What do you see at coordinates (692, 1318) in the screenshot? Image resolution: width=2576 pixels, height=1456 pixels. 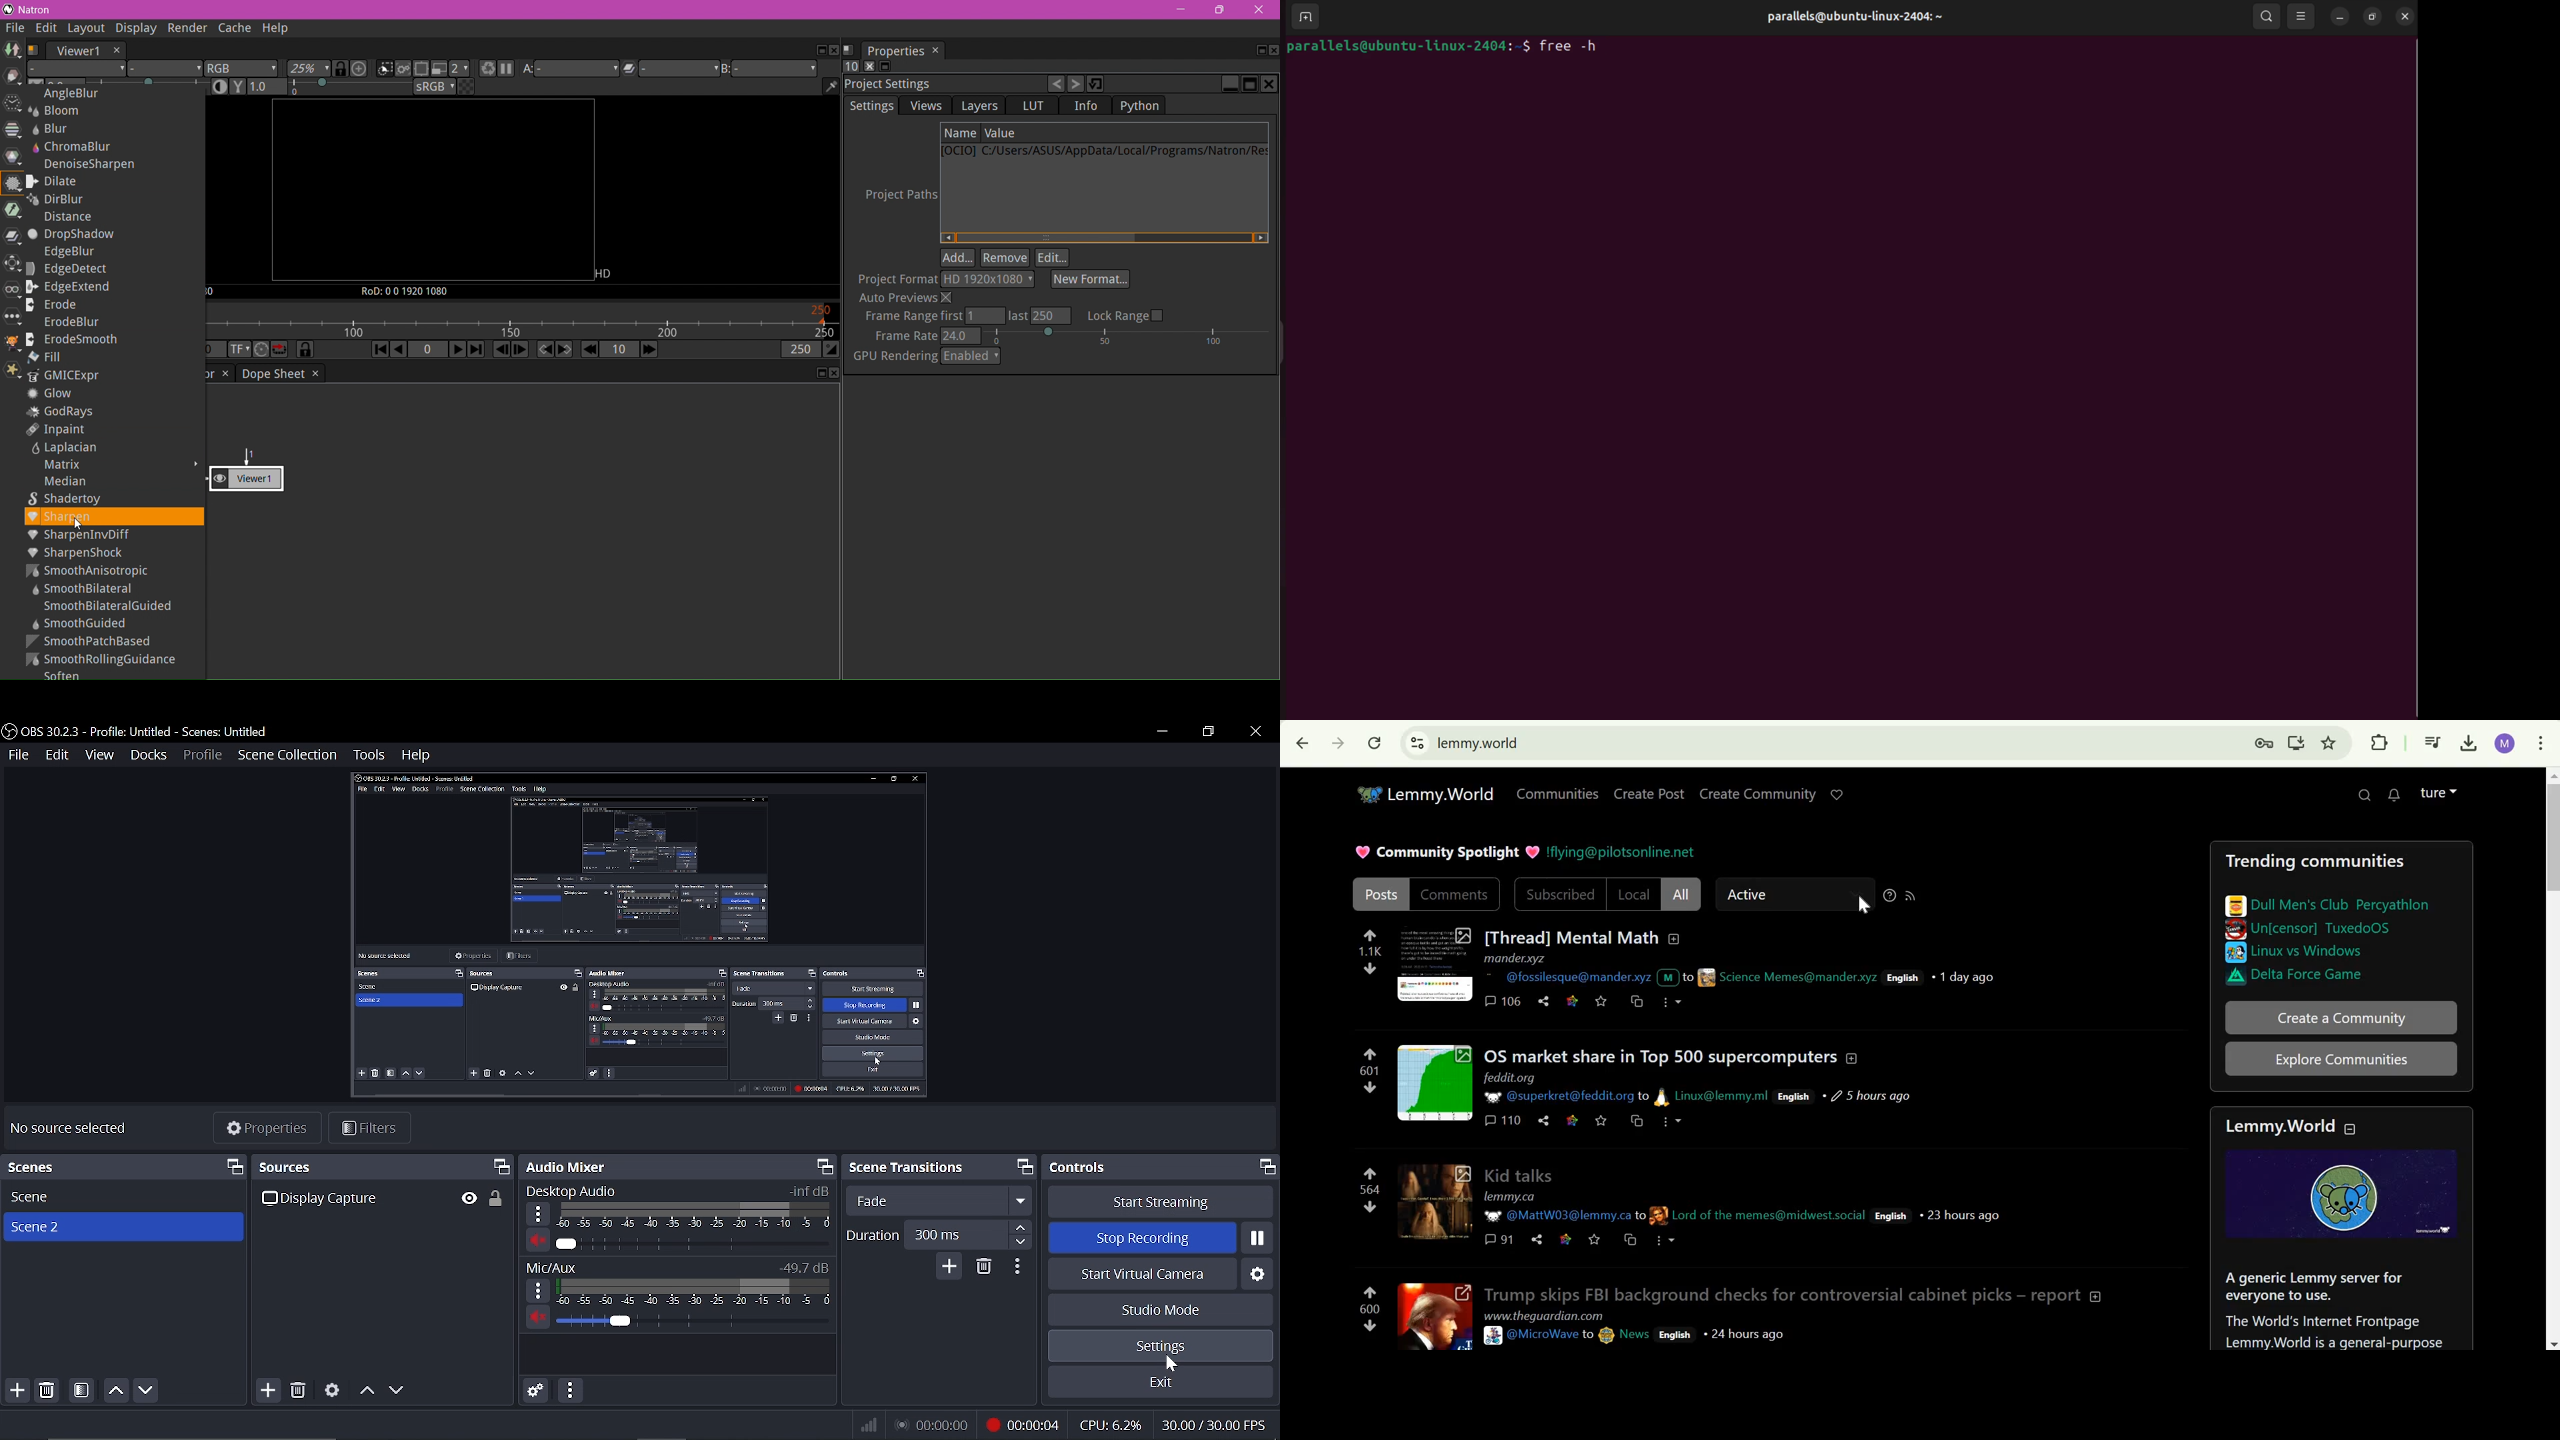 I see `Mic/Aux volume` at bounding box center [692, 1318].